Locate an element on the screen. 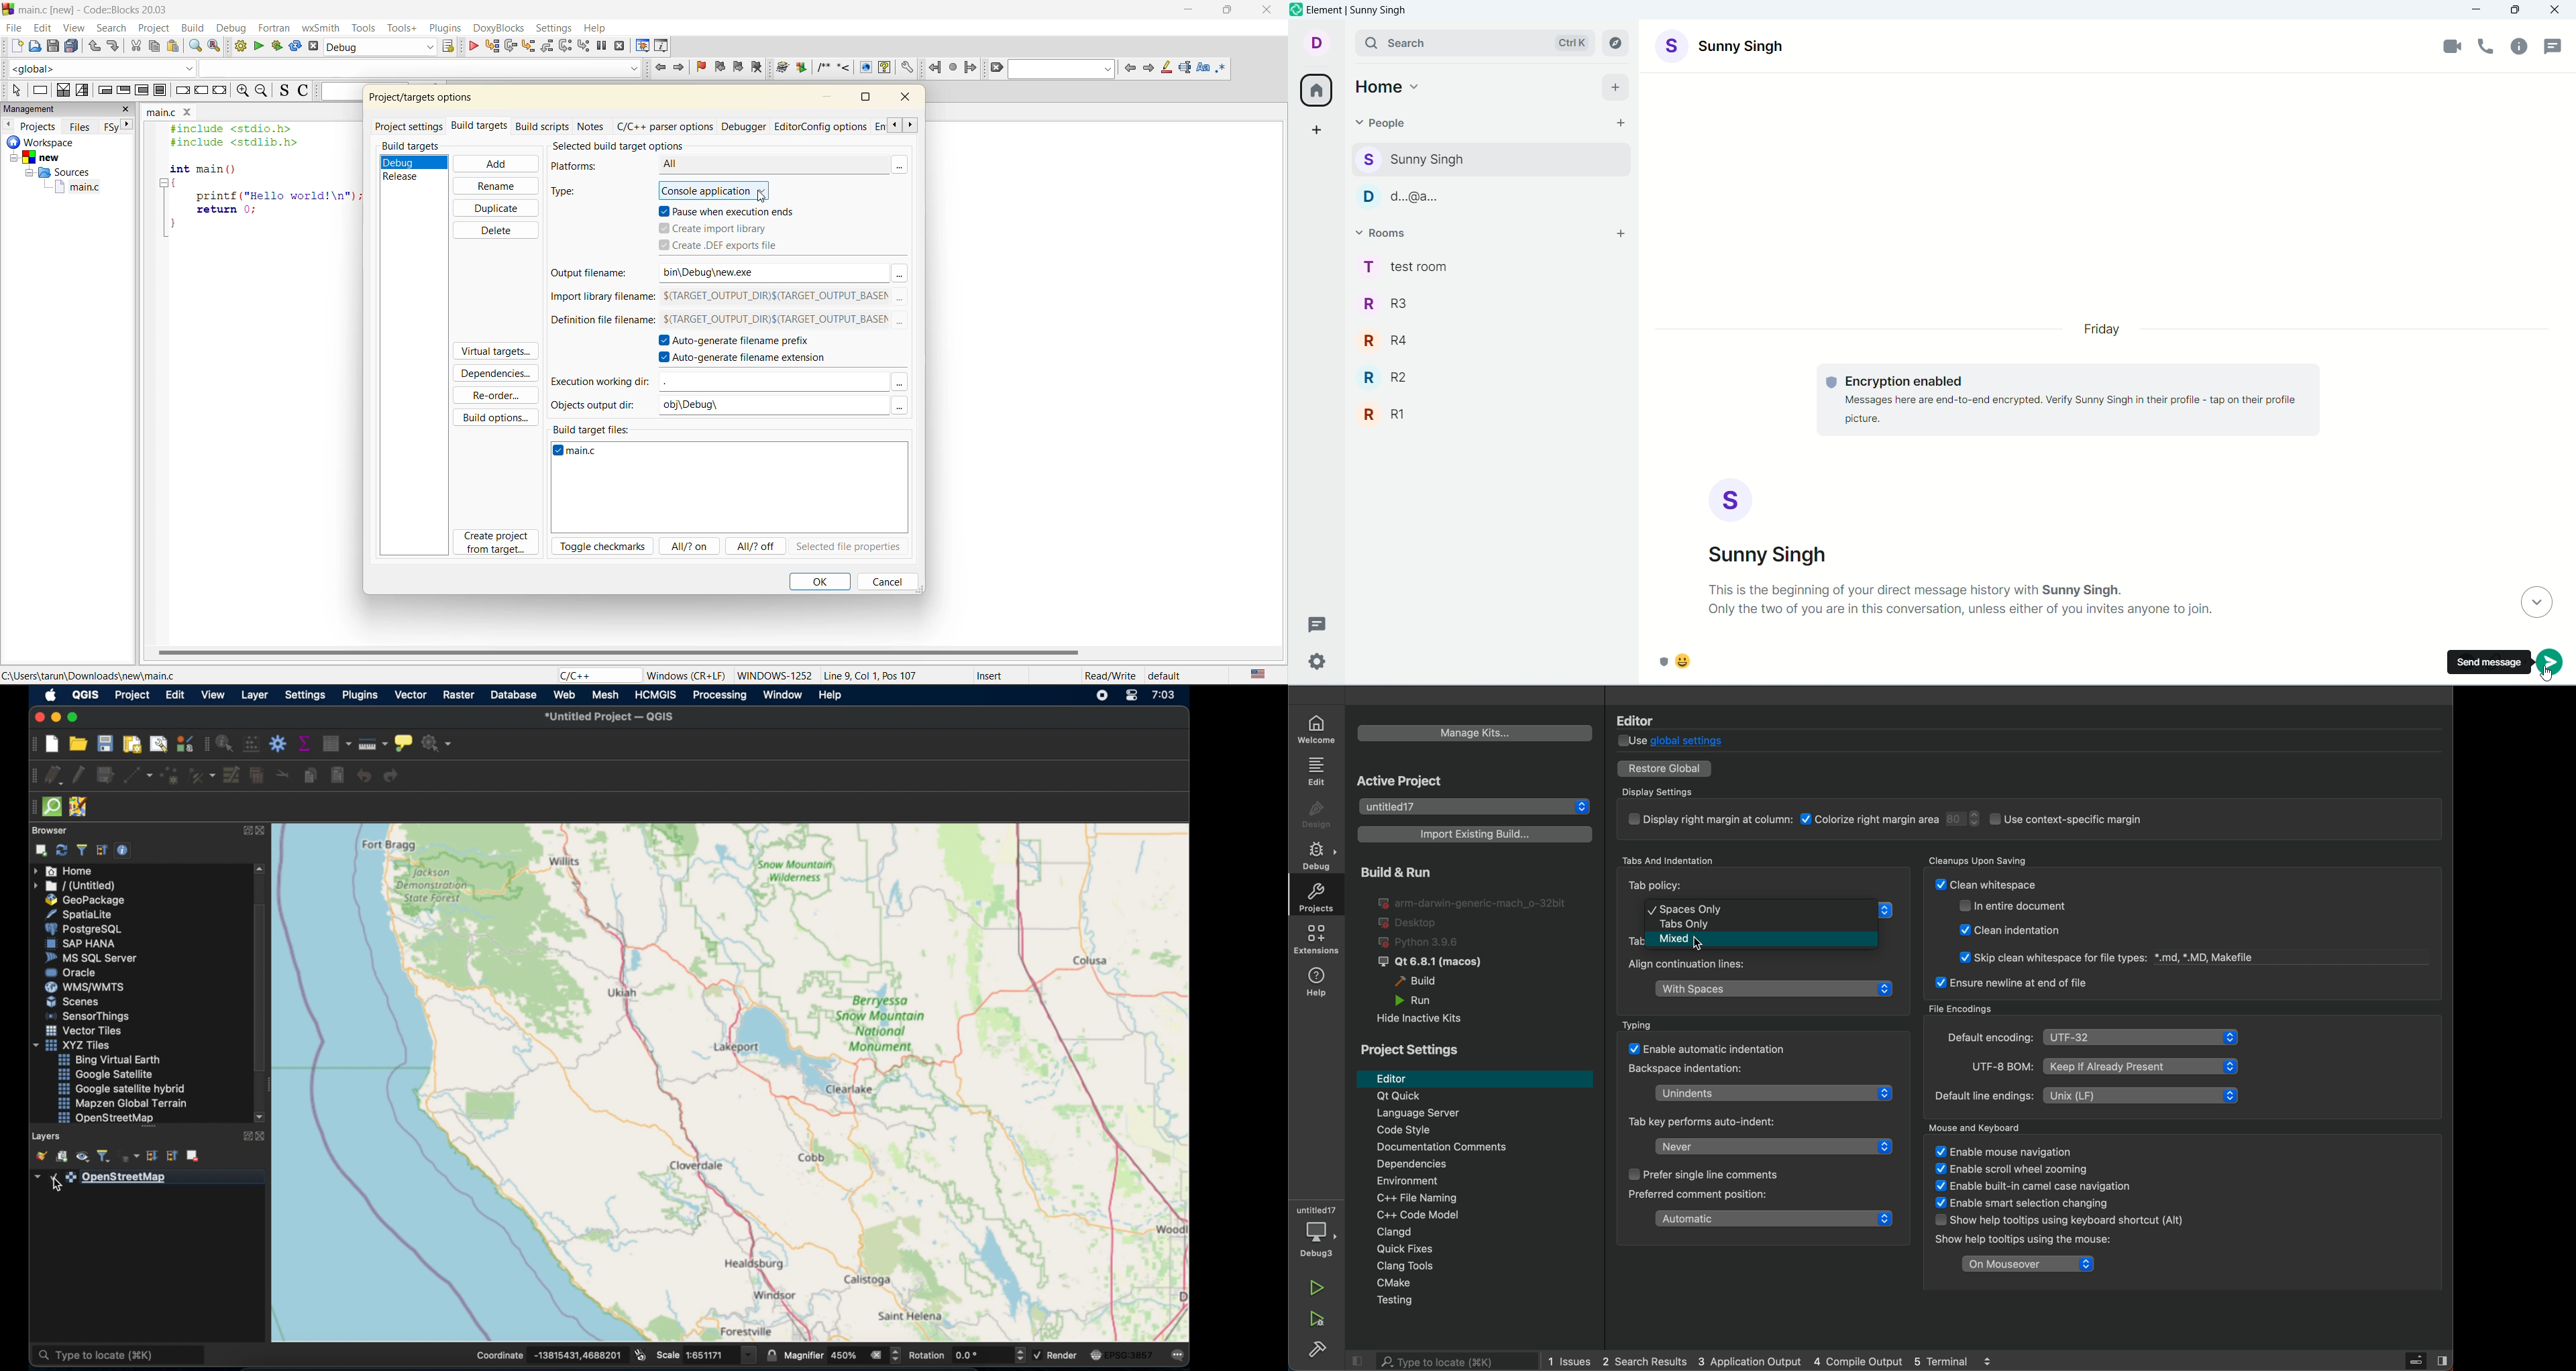 This screenshot has width=2576, height=1372. Cleanup on savings is located at coordinates (2067, 884).